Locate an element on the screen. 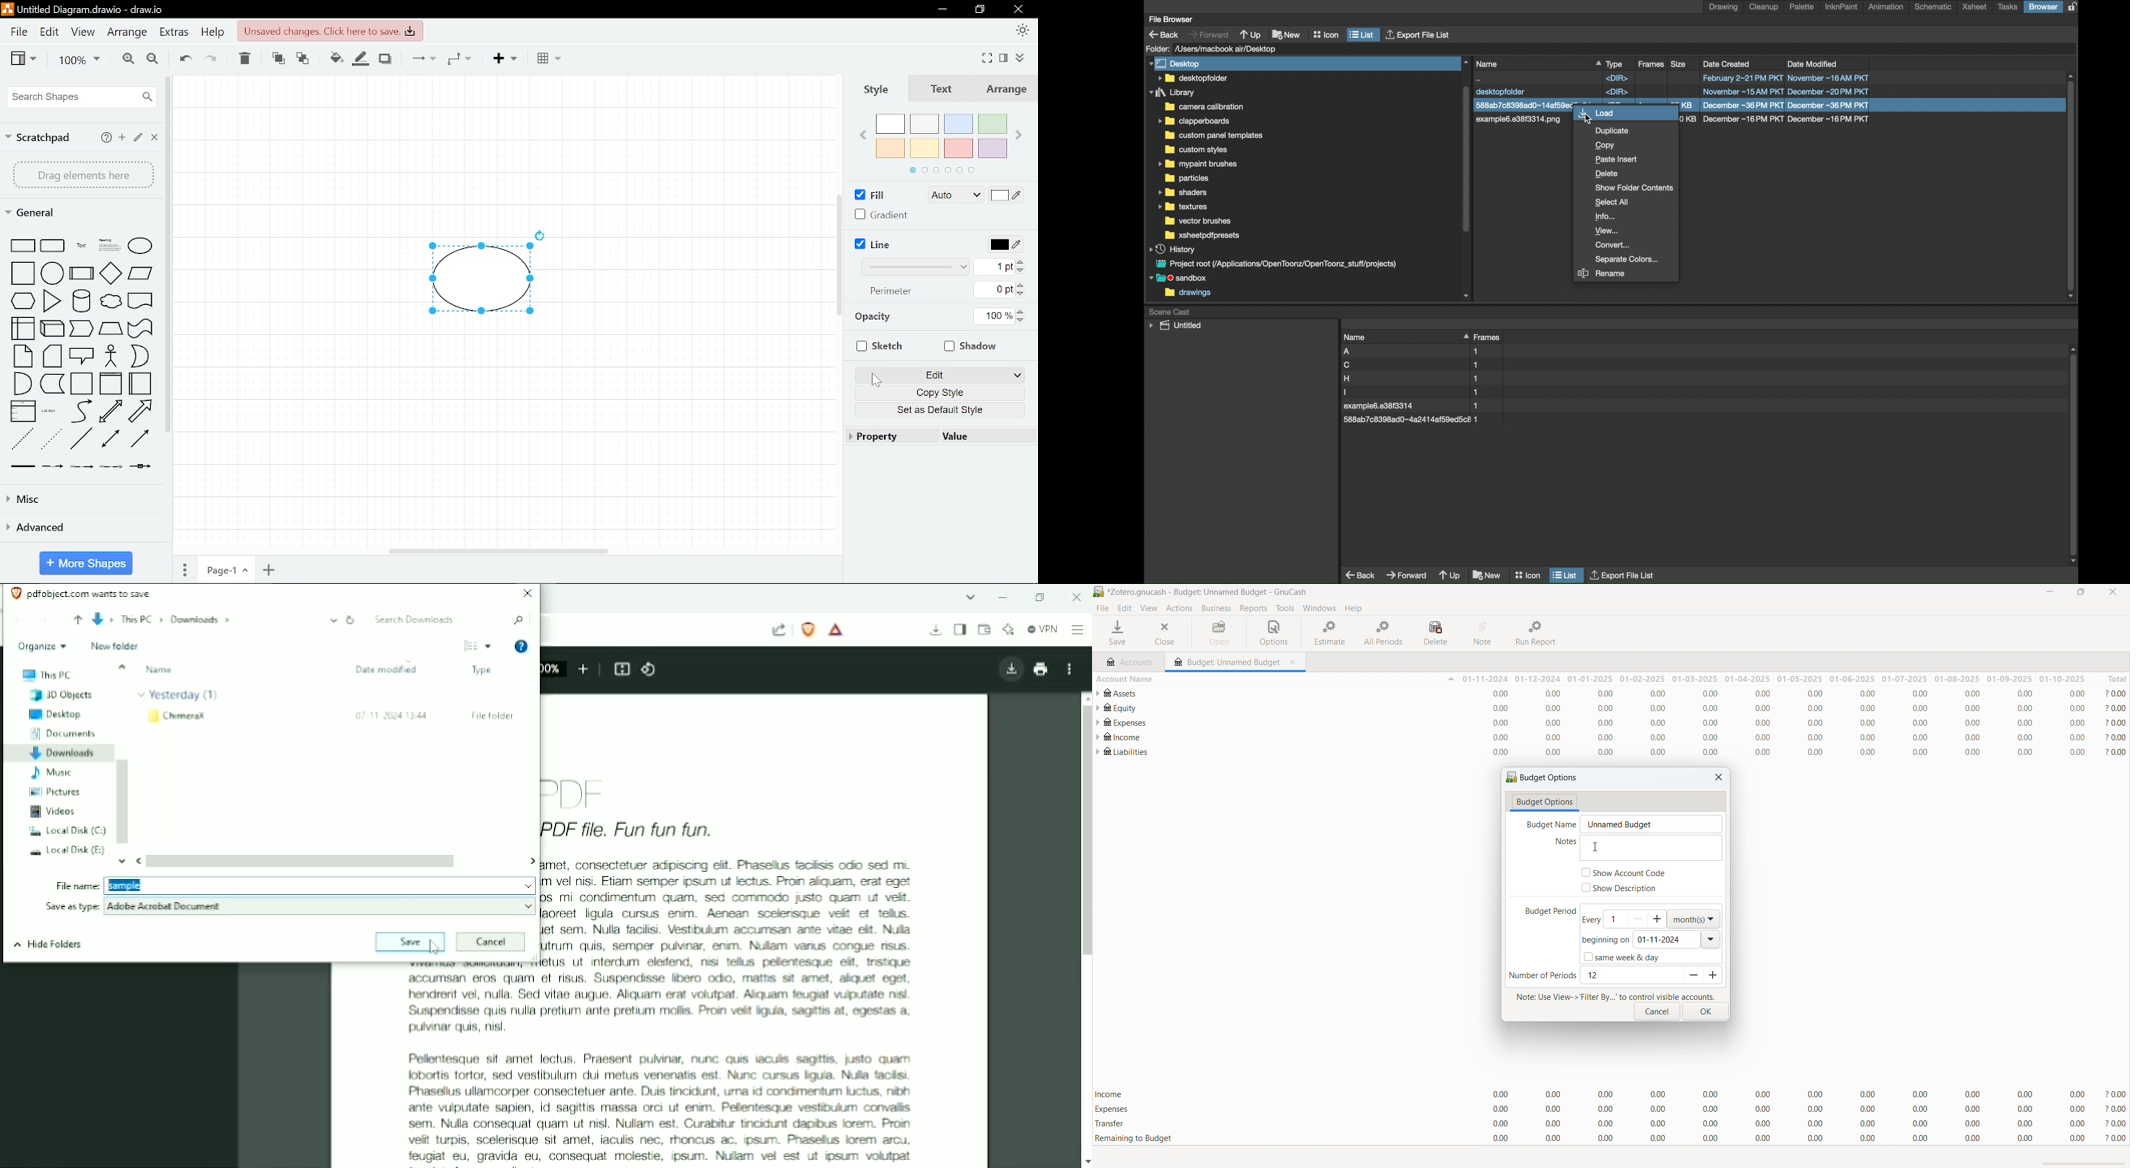  windows is located at coordinates (1320, 608).